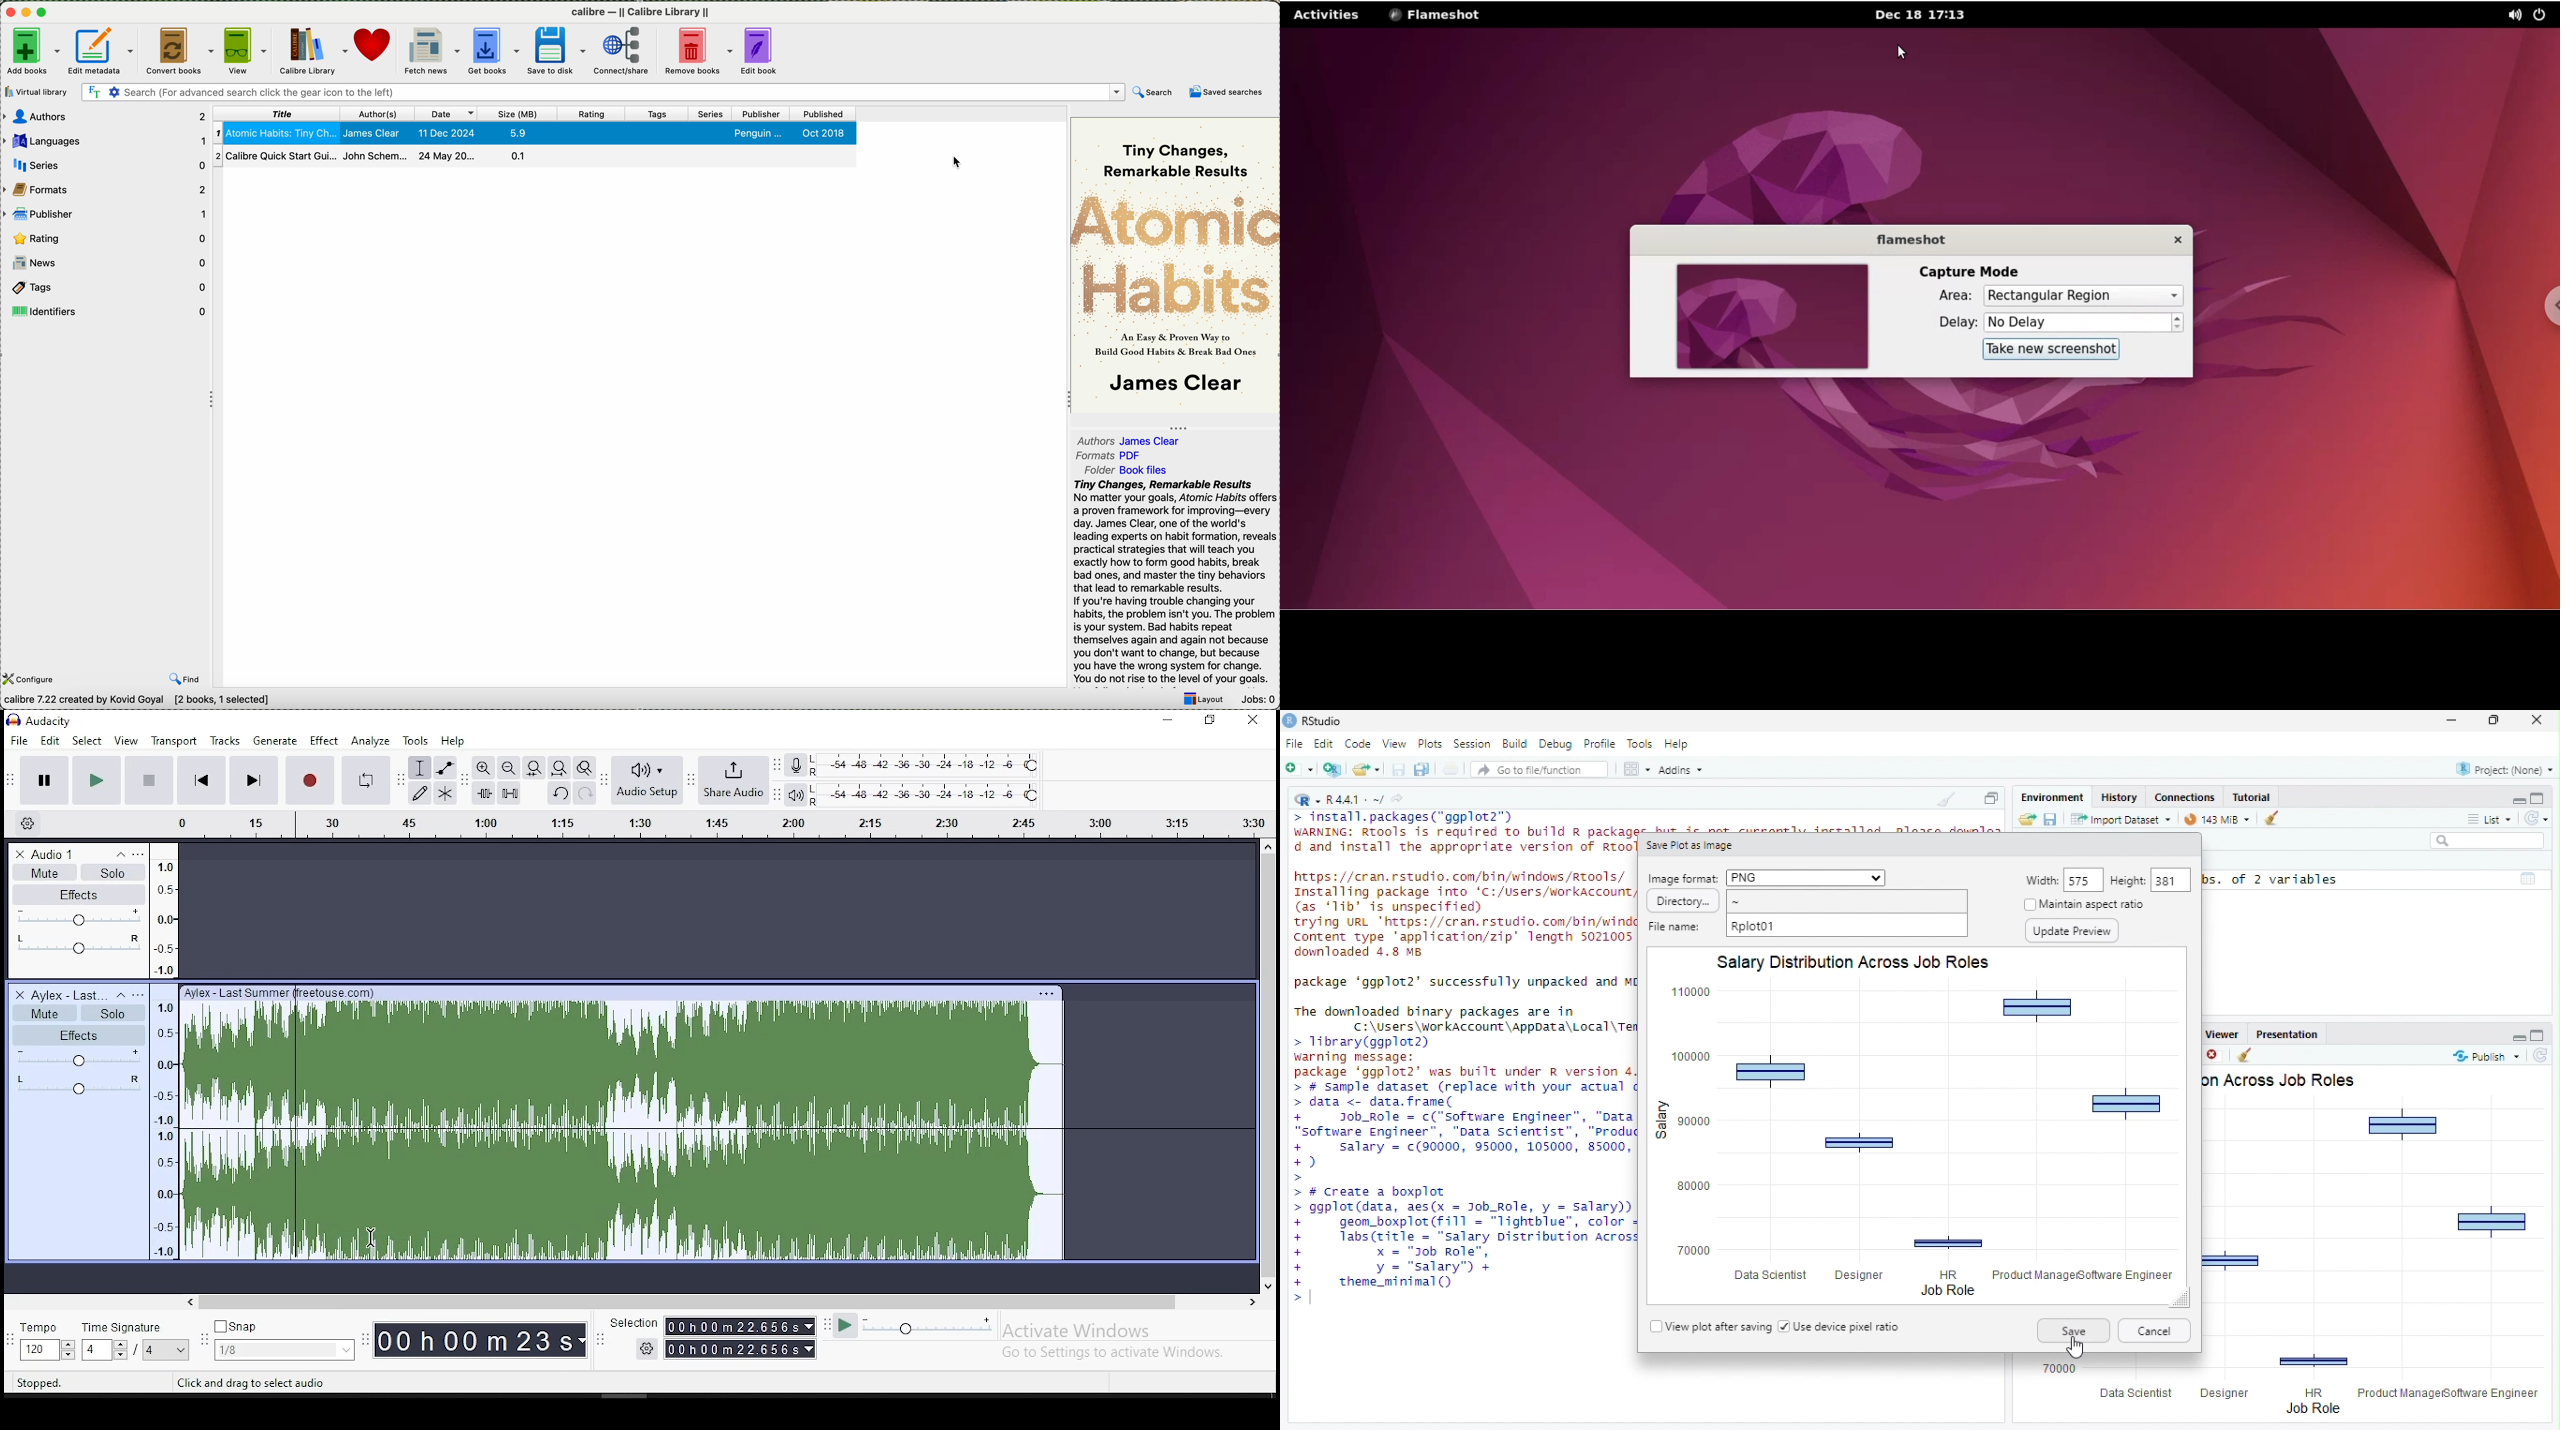 This screenshot has height=1456, width=2576. What do you see at coordinates (155, 701) in the screenshot?
I see `data` at bounding box center [155, 701].